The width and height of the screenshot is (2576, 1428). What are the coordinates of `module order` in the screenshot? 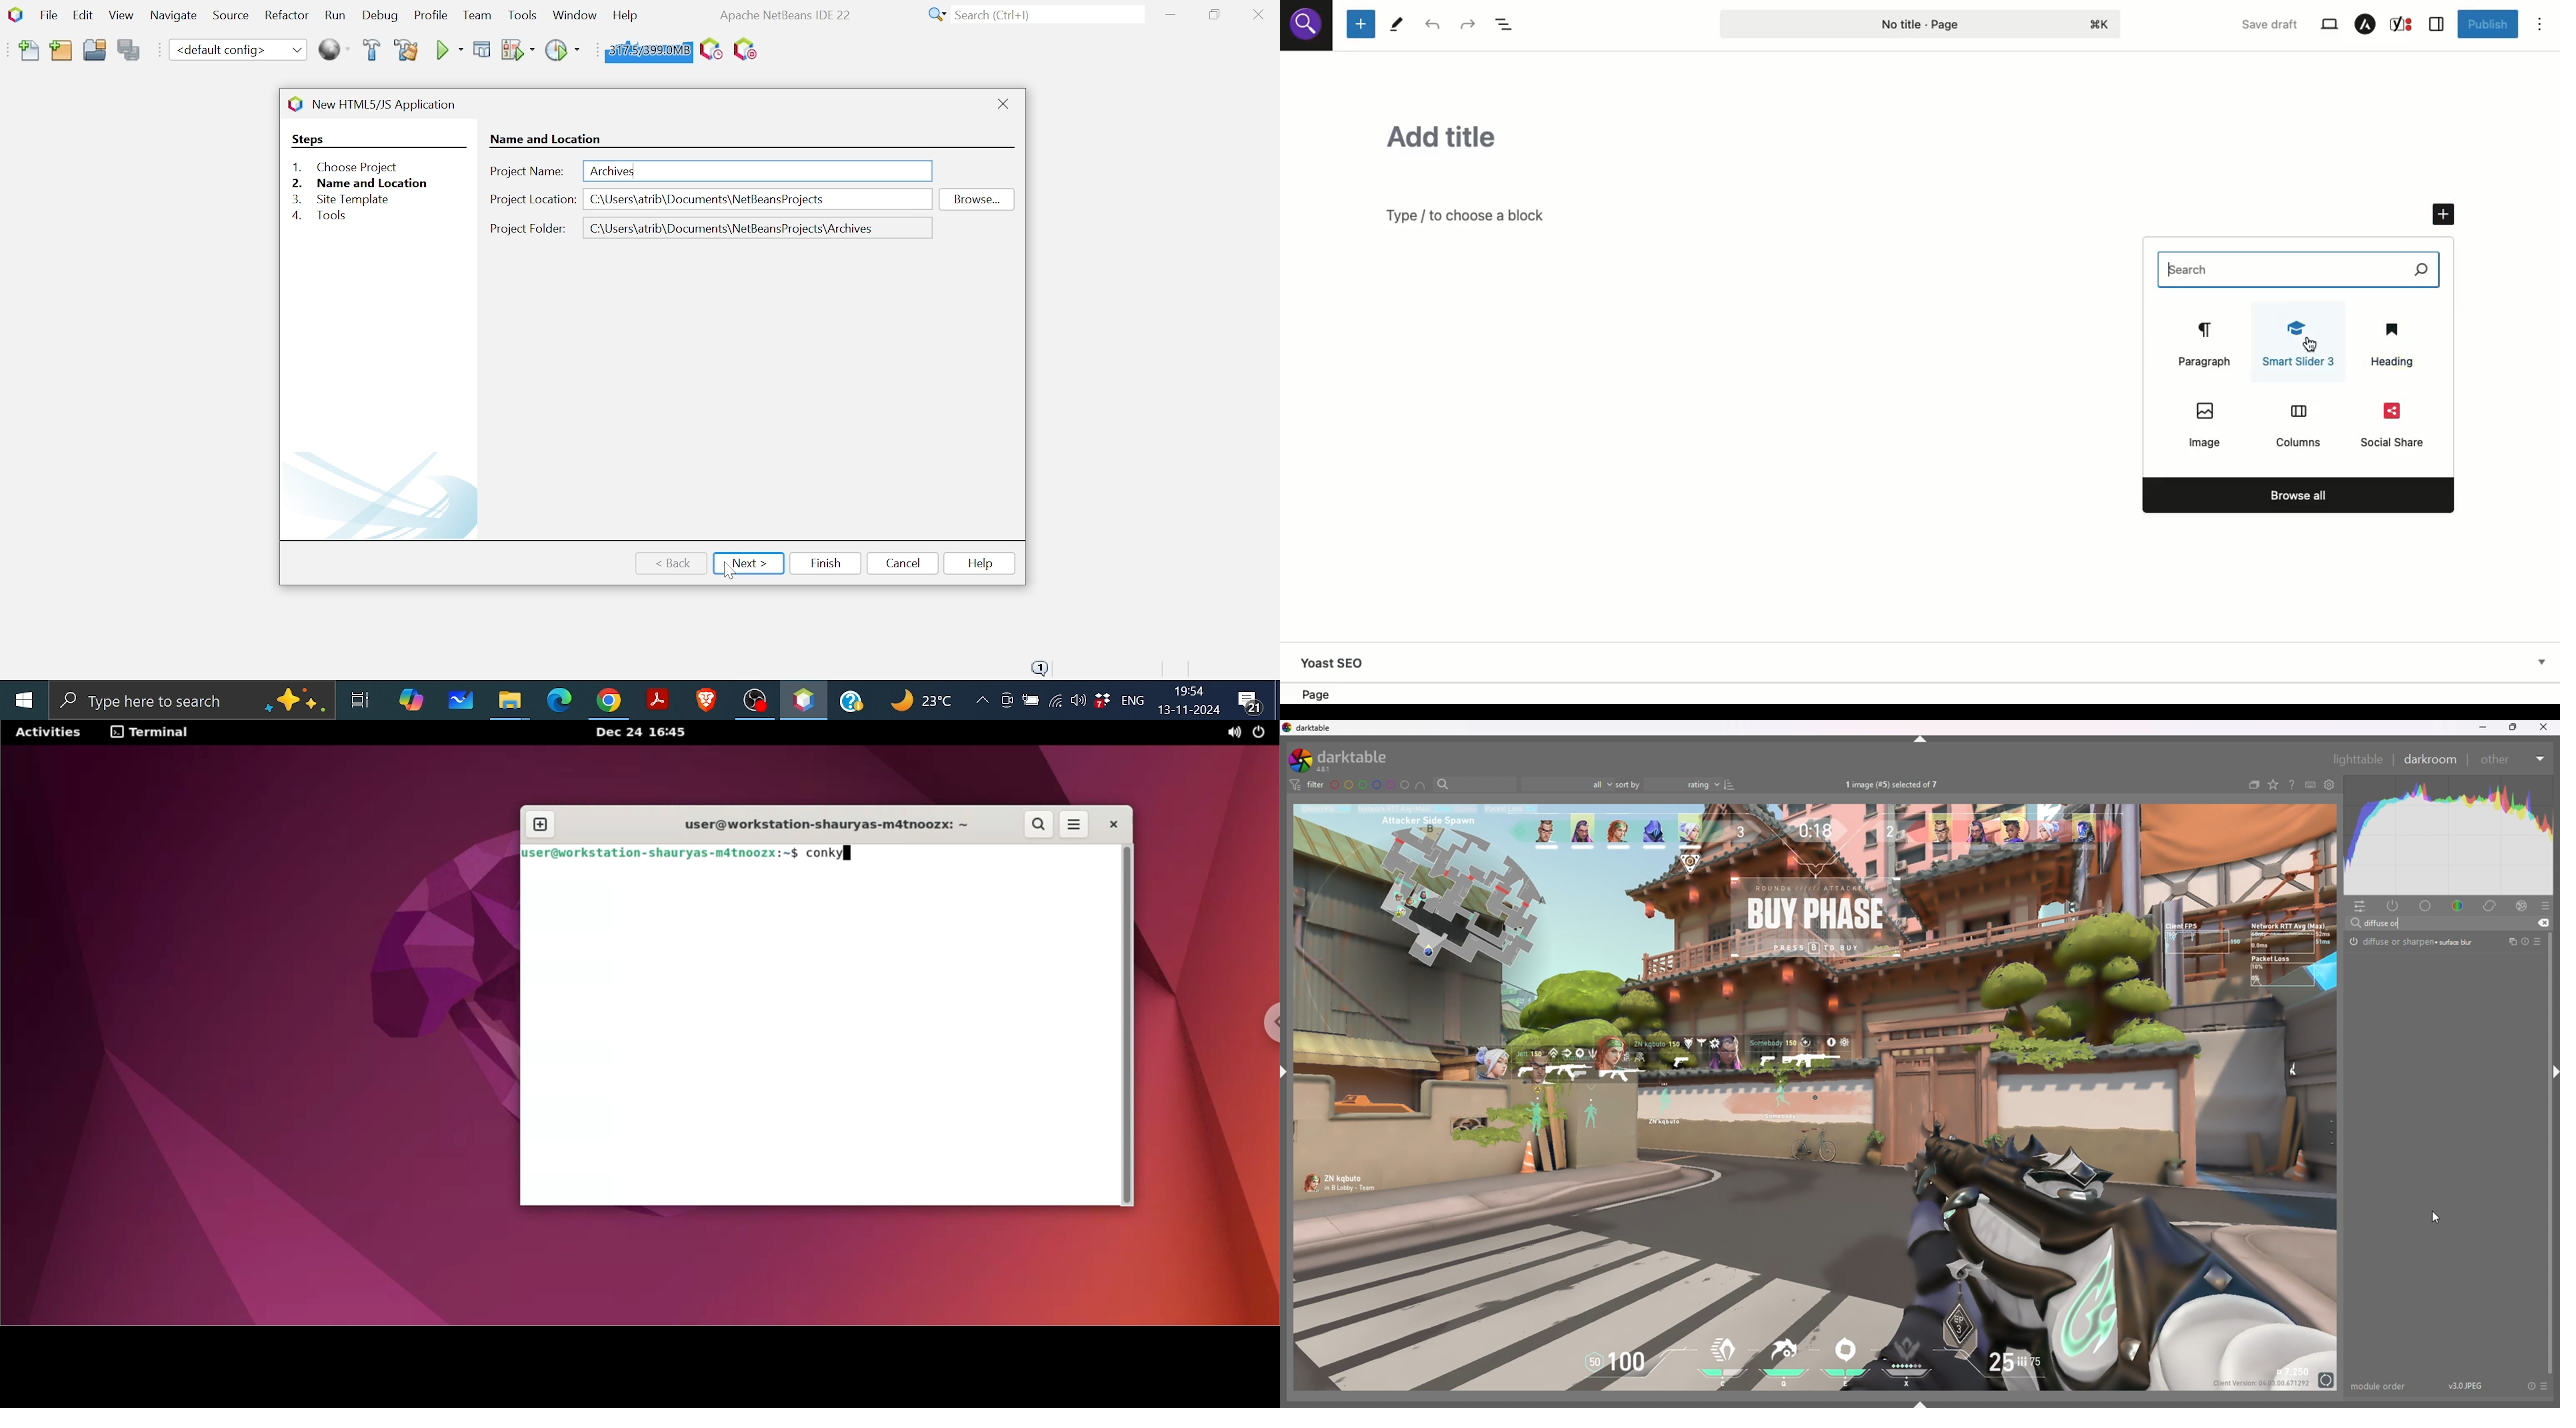 It's located at (2380, 1386).